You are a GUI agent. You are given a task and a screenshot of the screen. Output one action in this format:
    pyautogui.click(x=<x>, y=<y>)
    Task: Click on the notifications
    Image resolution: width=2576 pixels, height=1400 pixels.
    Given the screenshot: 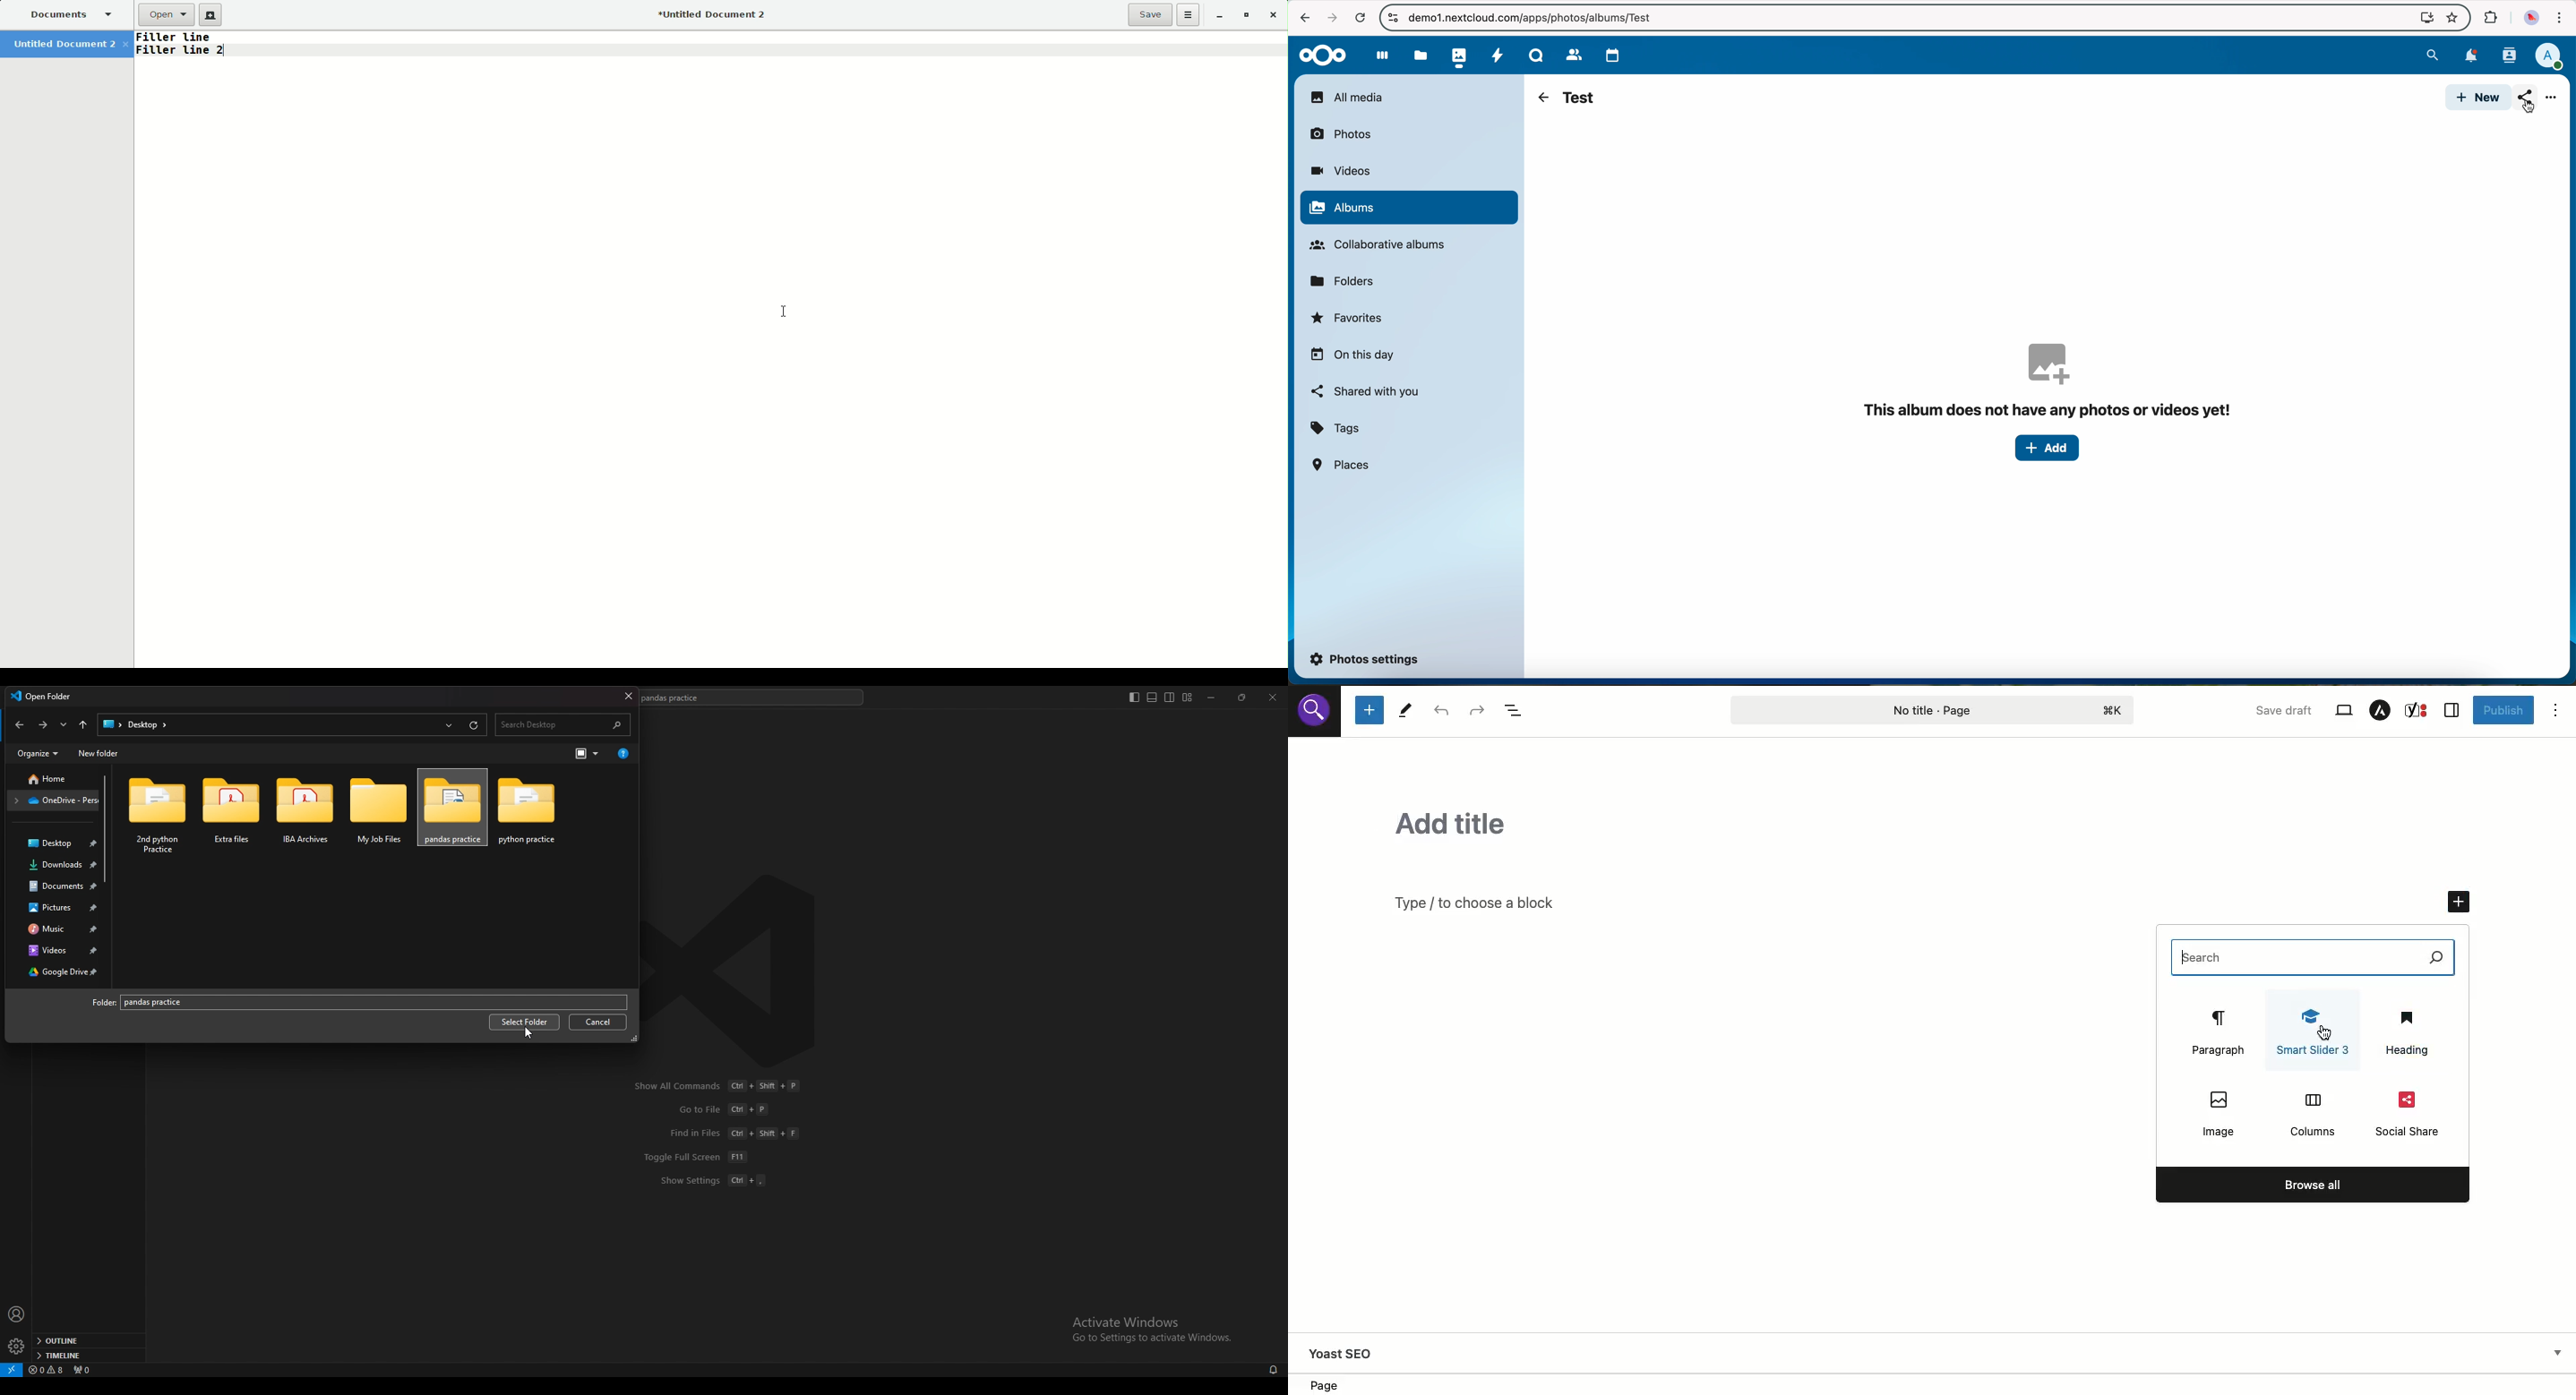 What is the action you would take?
    pyautogui.click(x=2468, y=56)
    